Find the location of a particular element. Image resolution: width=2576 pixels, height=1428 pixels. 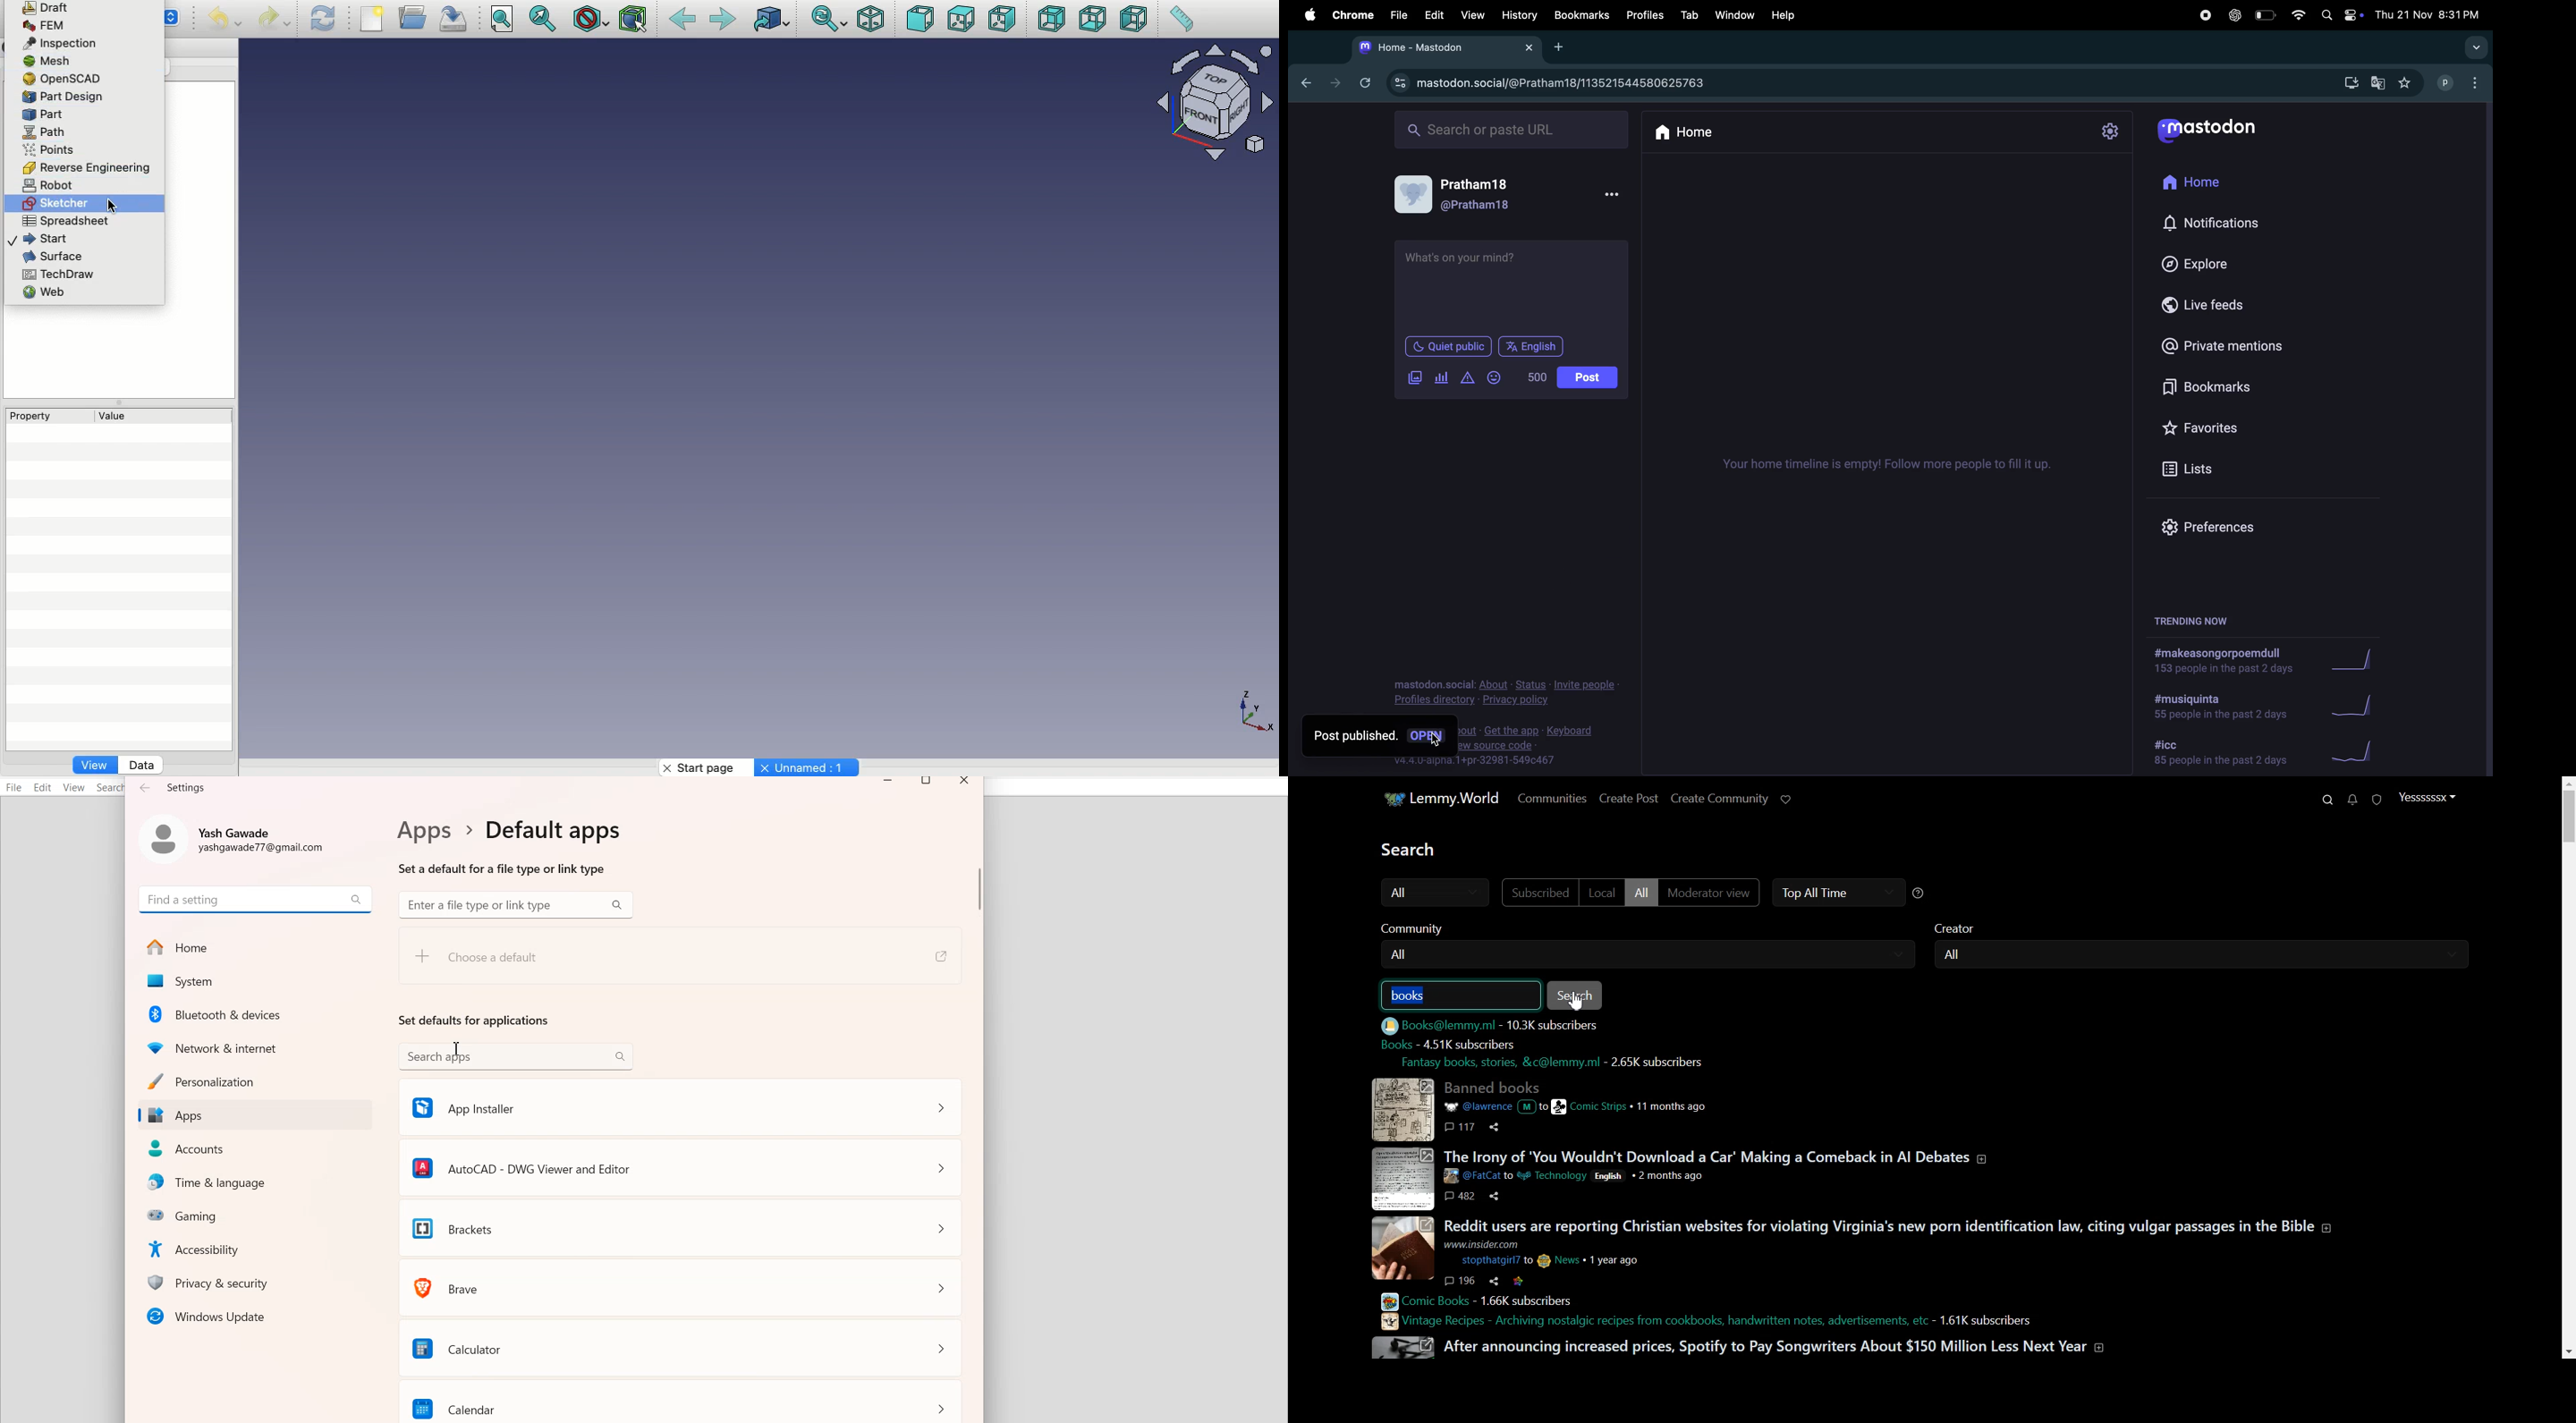

Path is located at coordinates (47, 132).